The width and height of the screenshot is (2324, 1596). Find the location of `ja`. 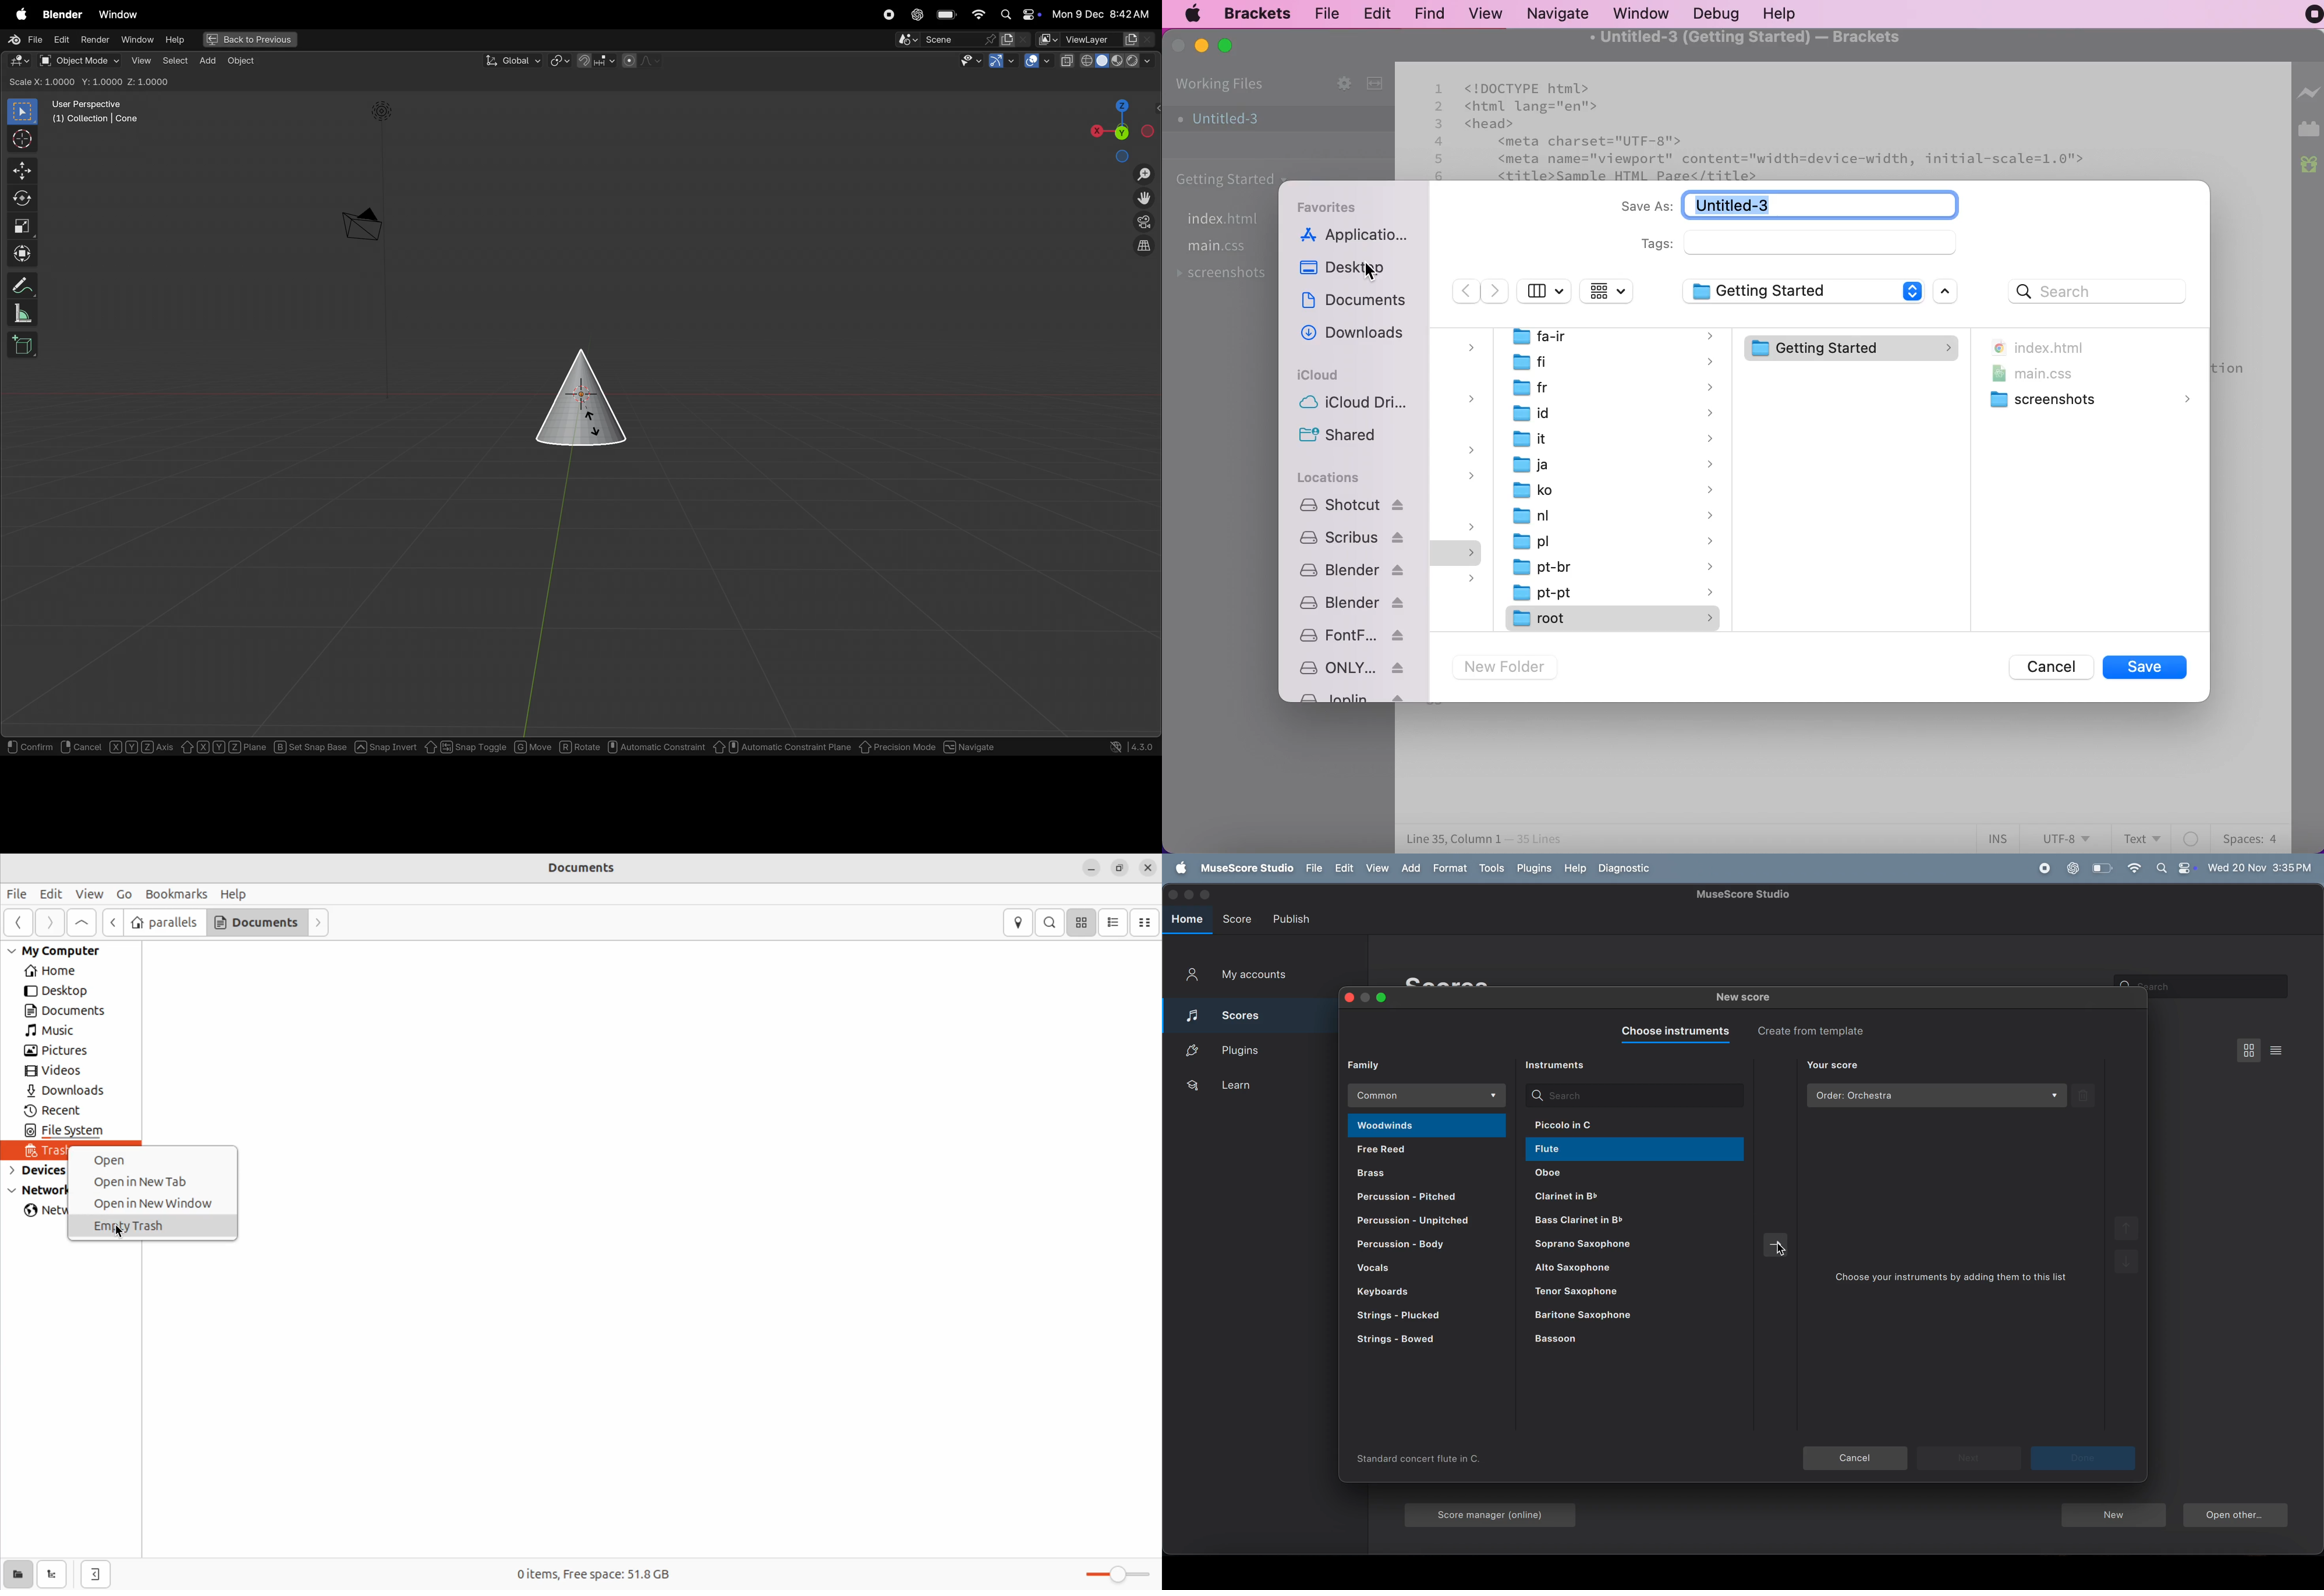

ja is located at coordinates (1614, 464).